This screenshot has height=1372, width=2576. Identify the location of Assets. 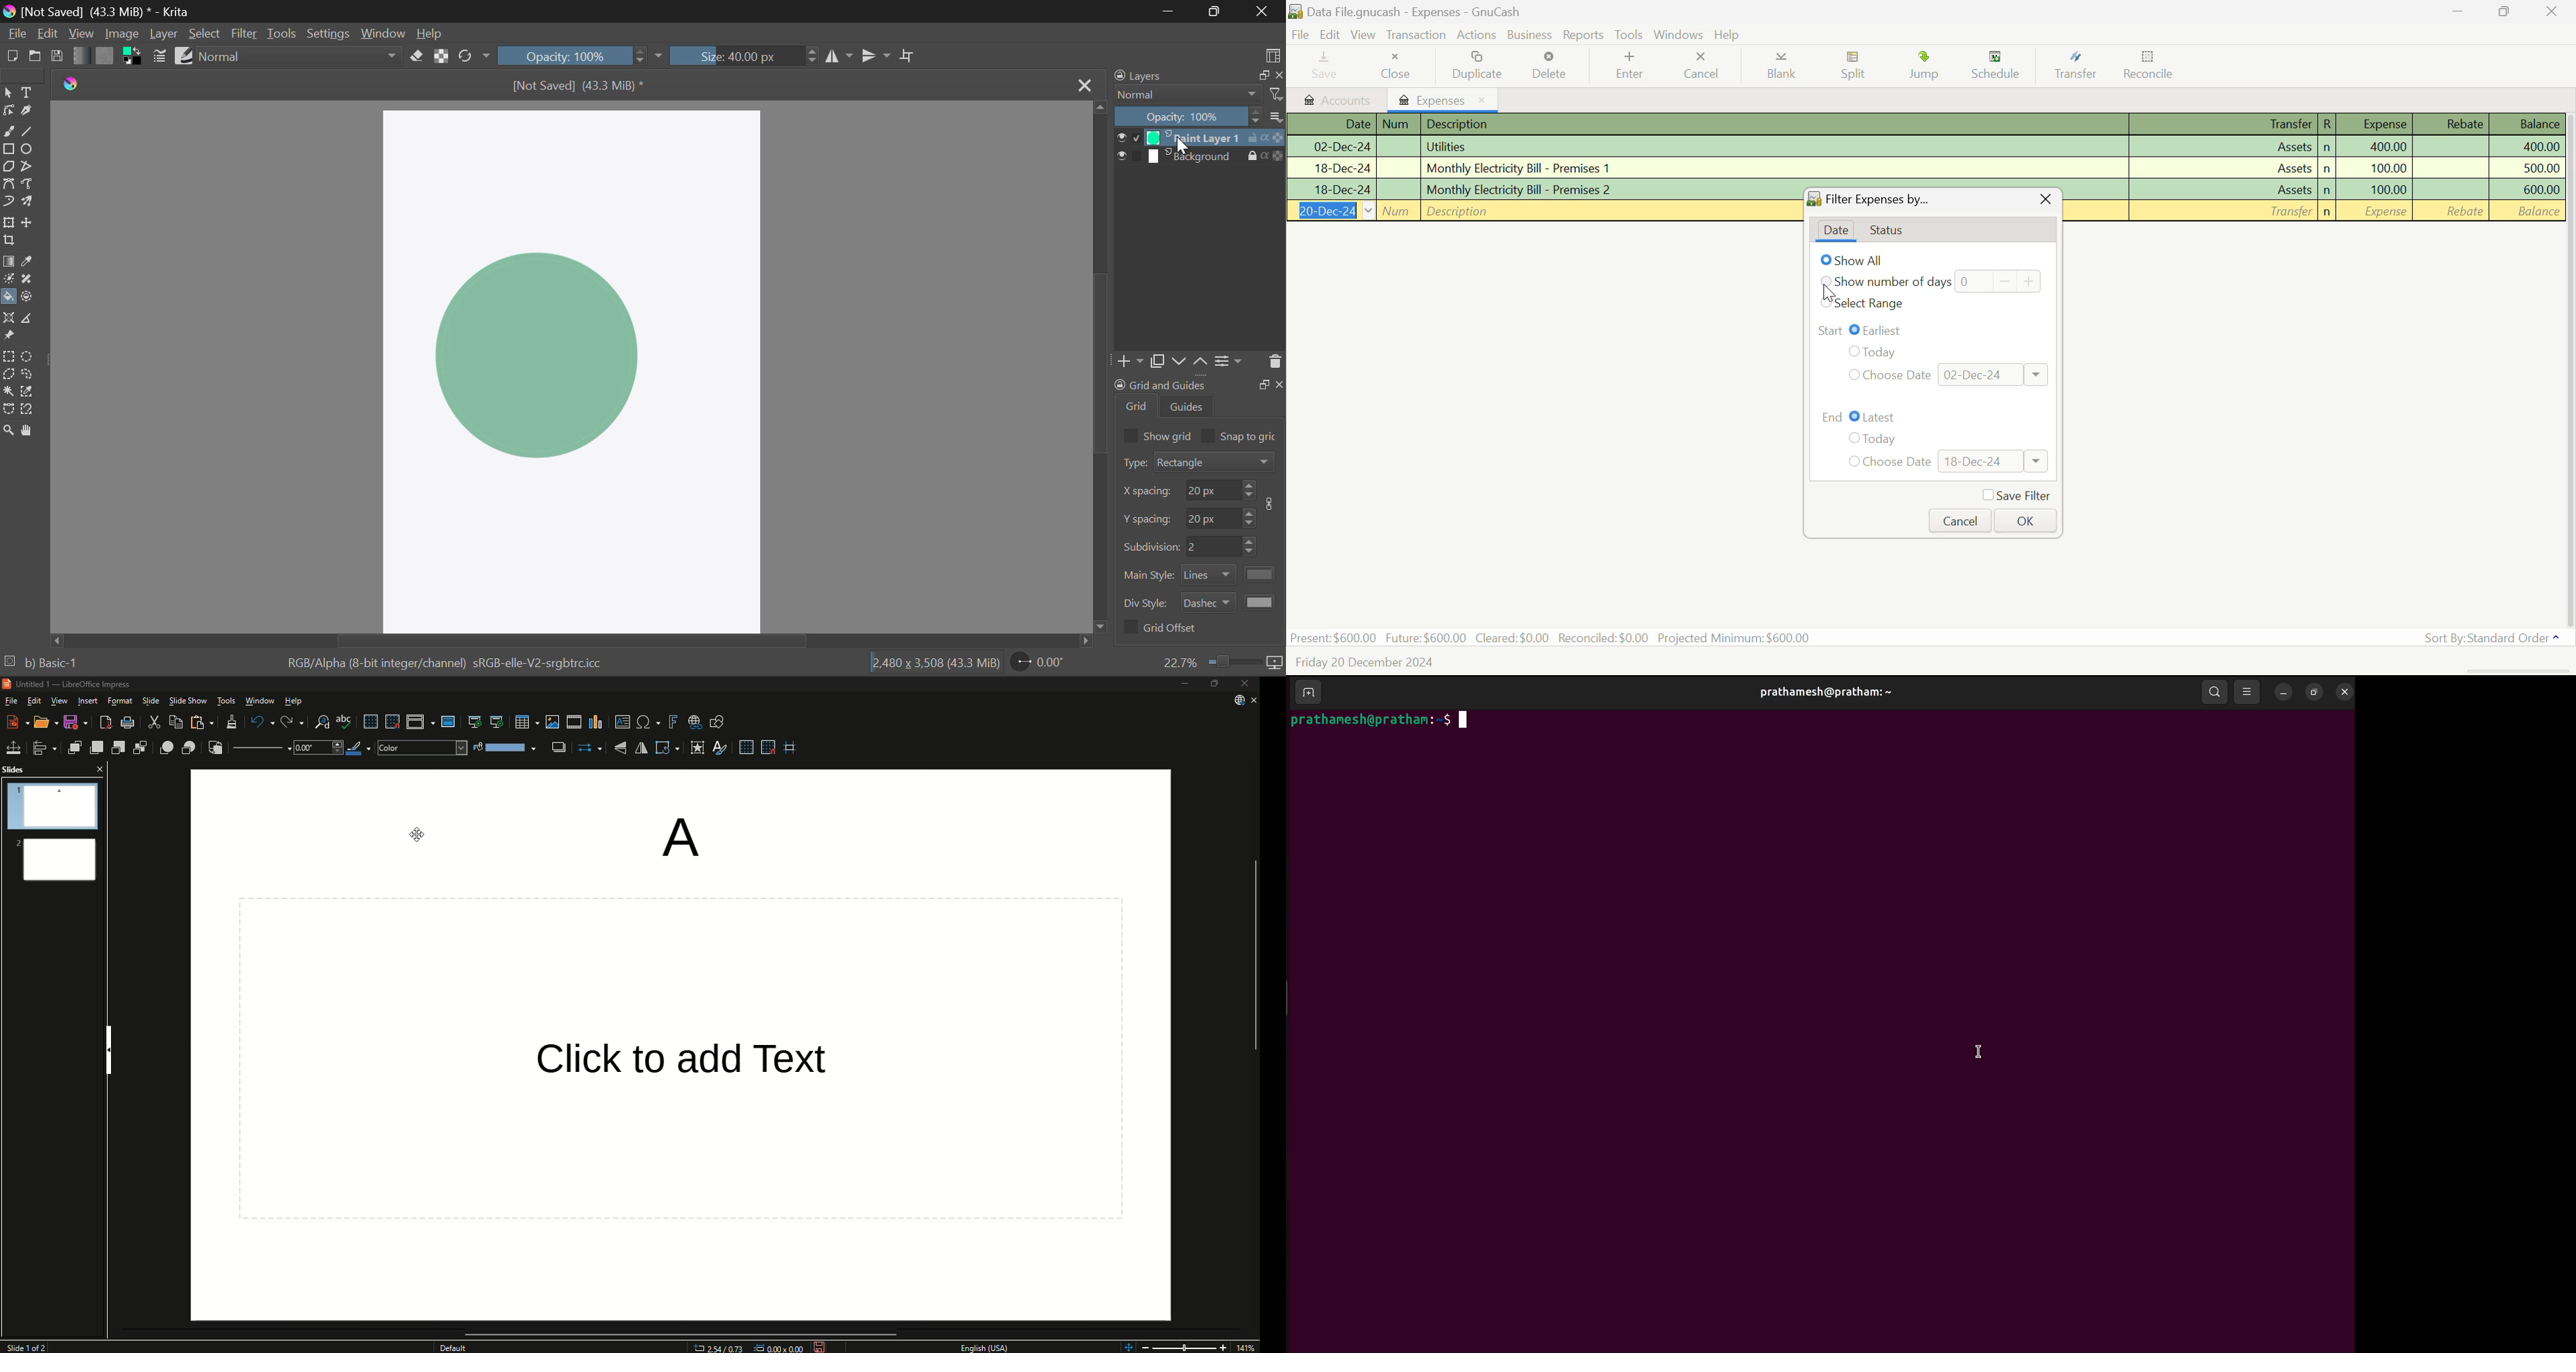
(2223, 146).